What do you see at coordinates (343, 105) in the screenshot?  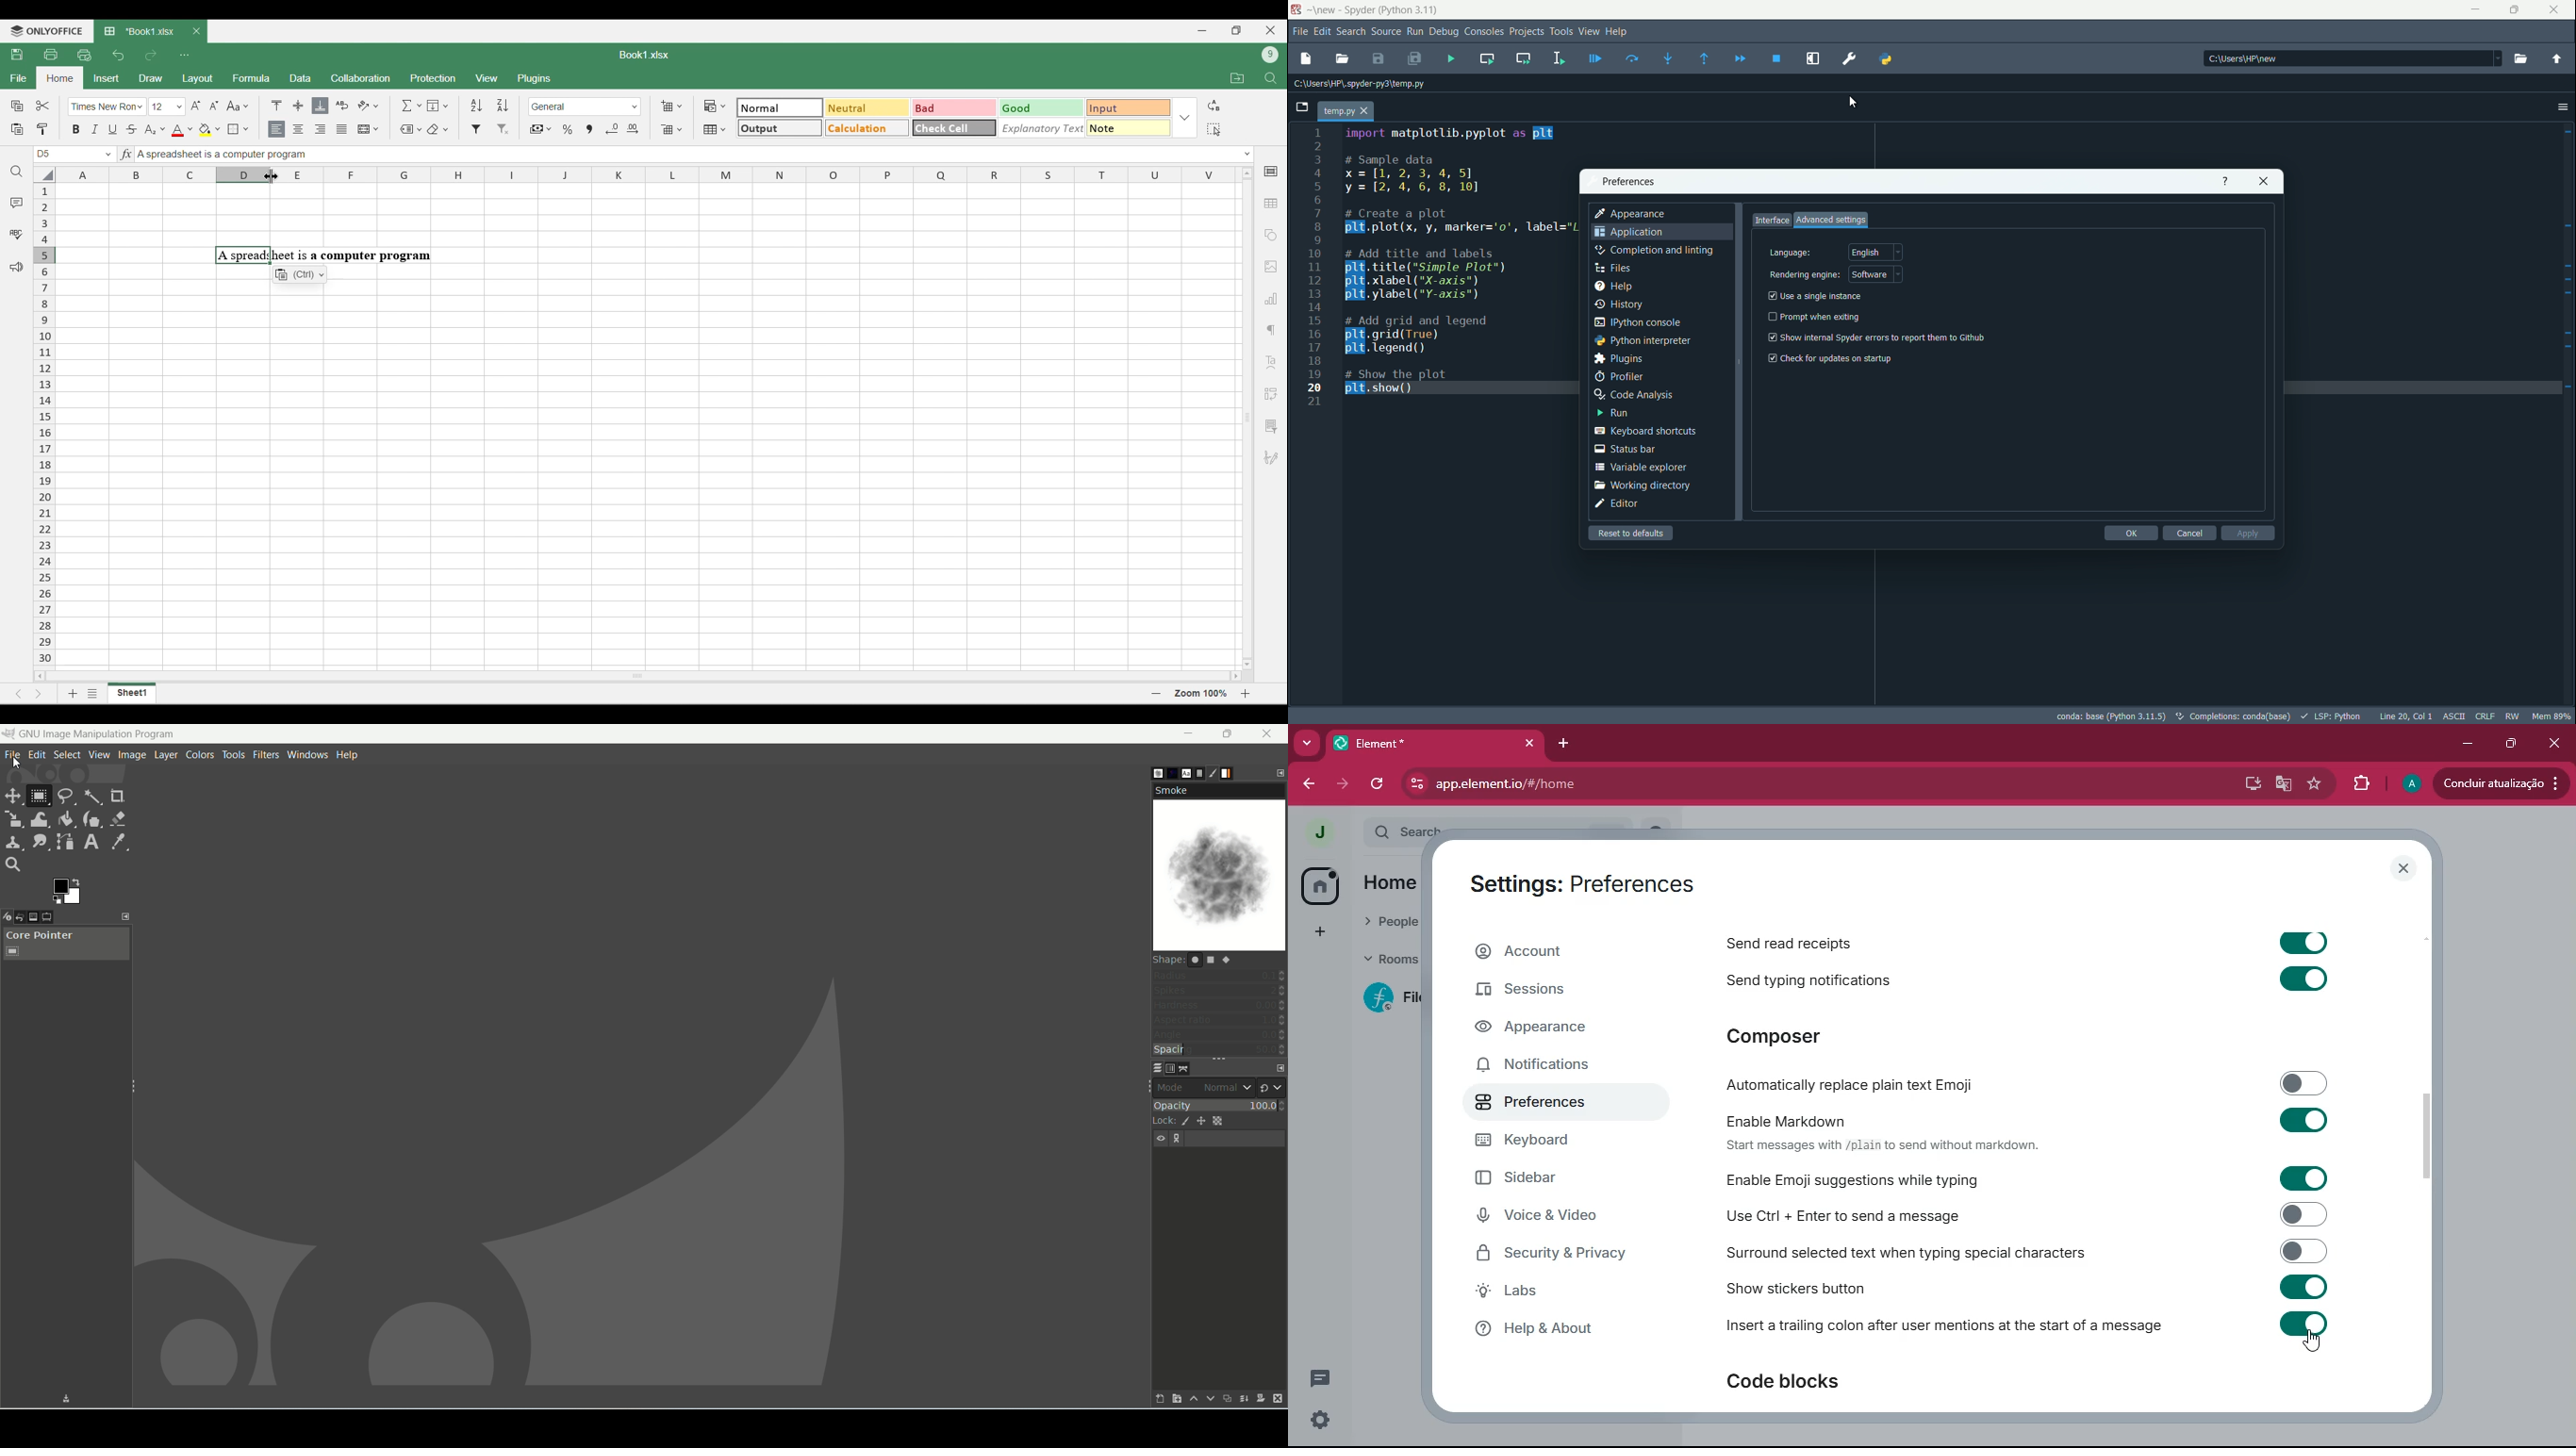 I see `Wrap text` at bounding box center [343, 105].